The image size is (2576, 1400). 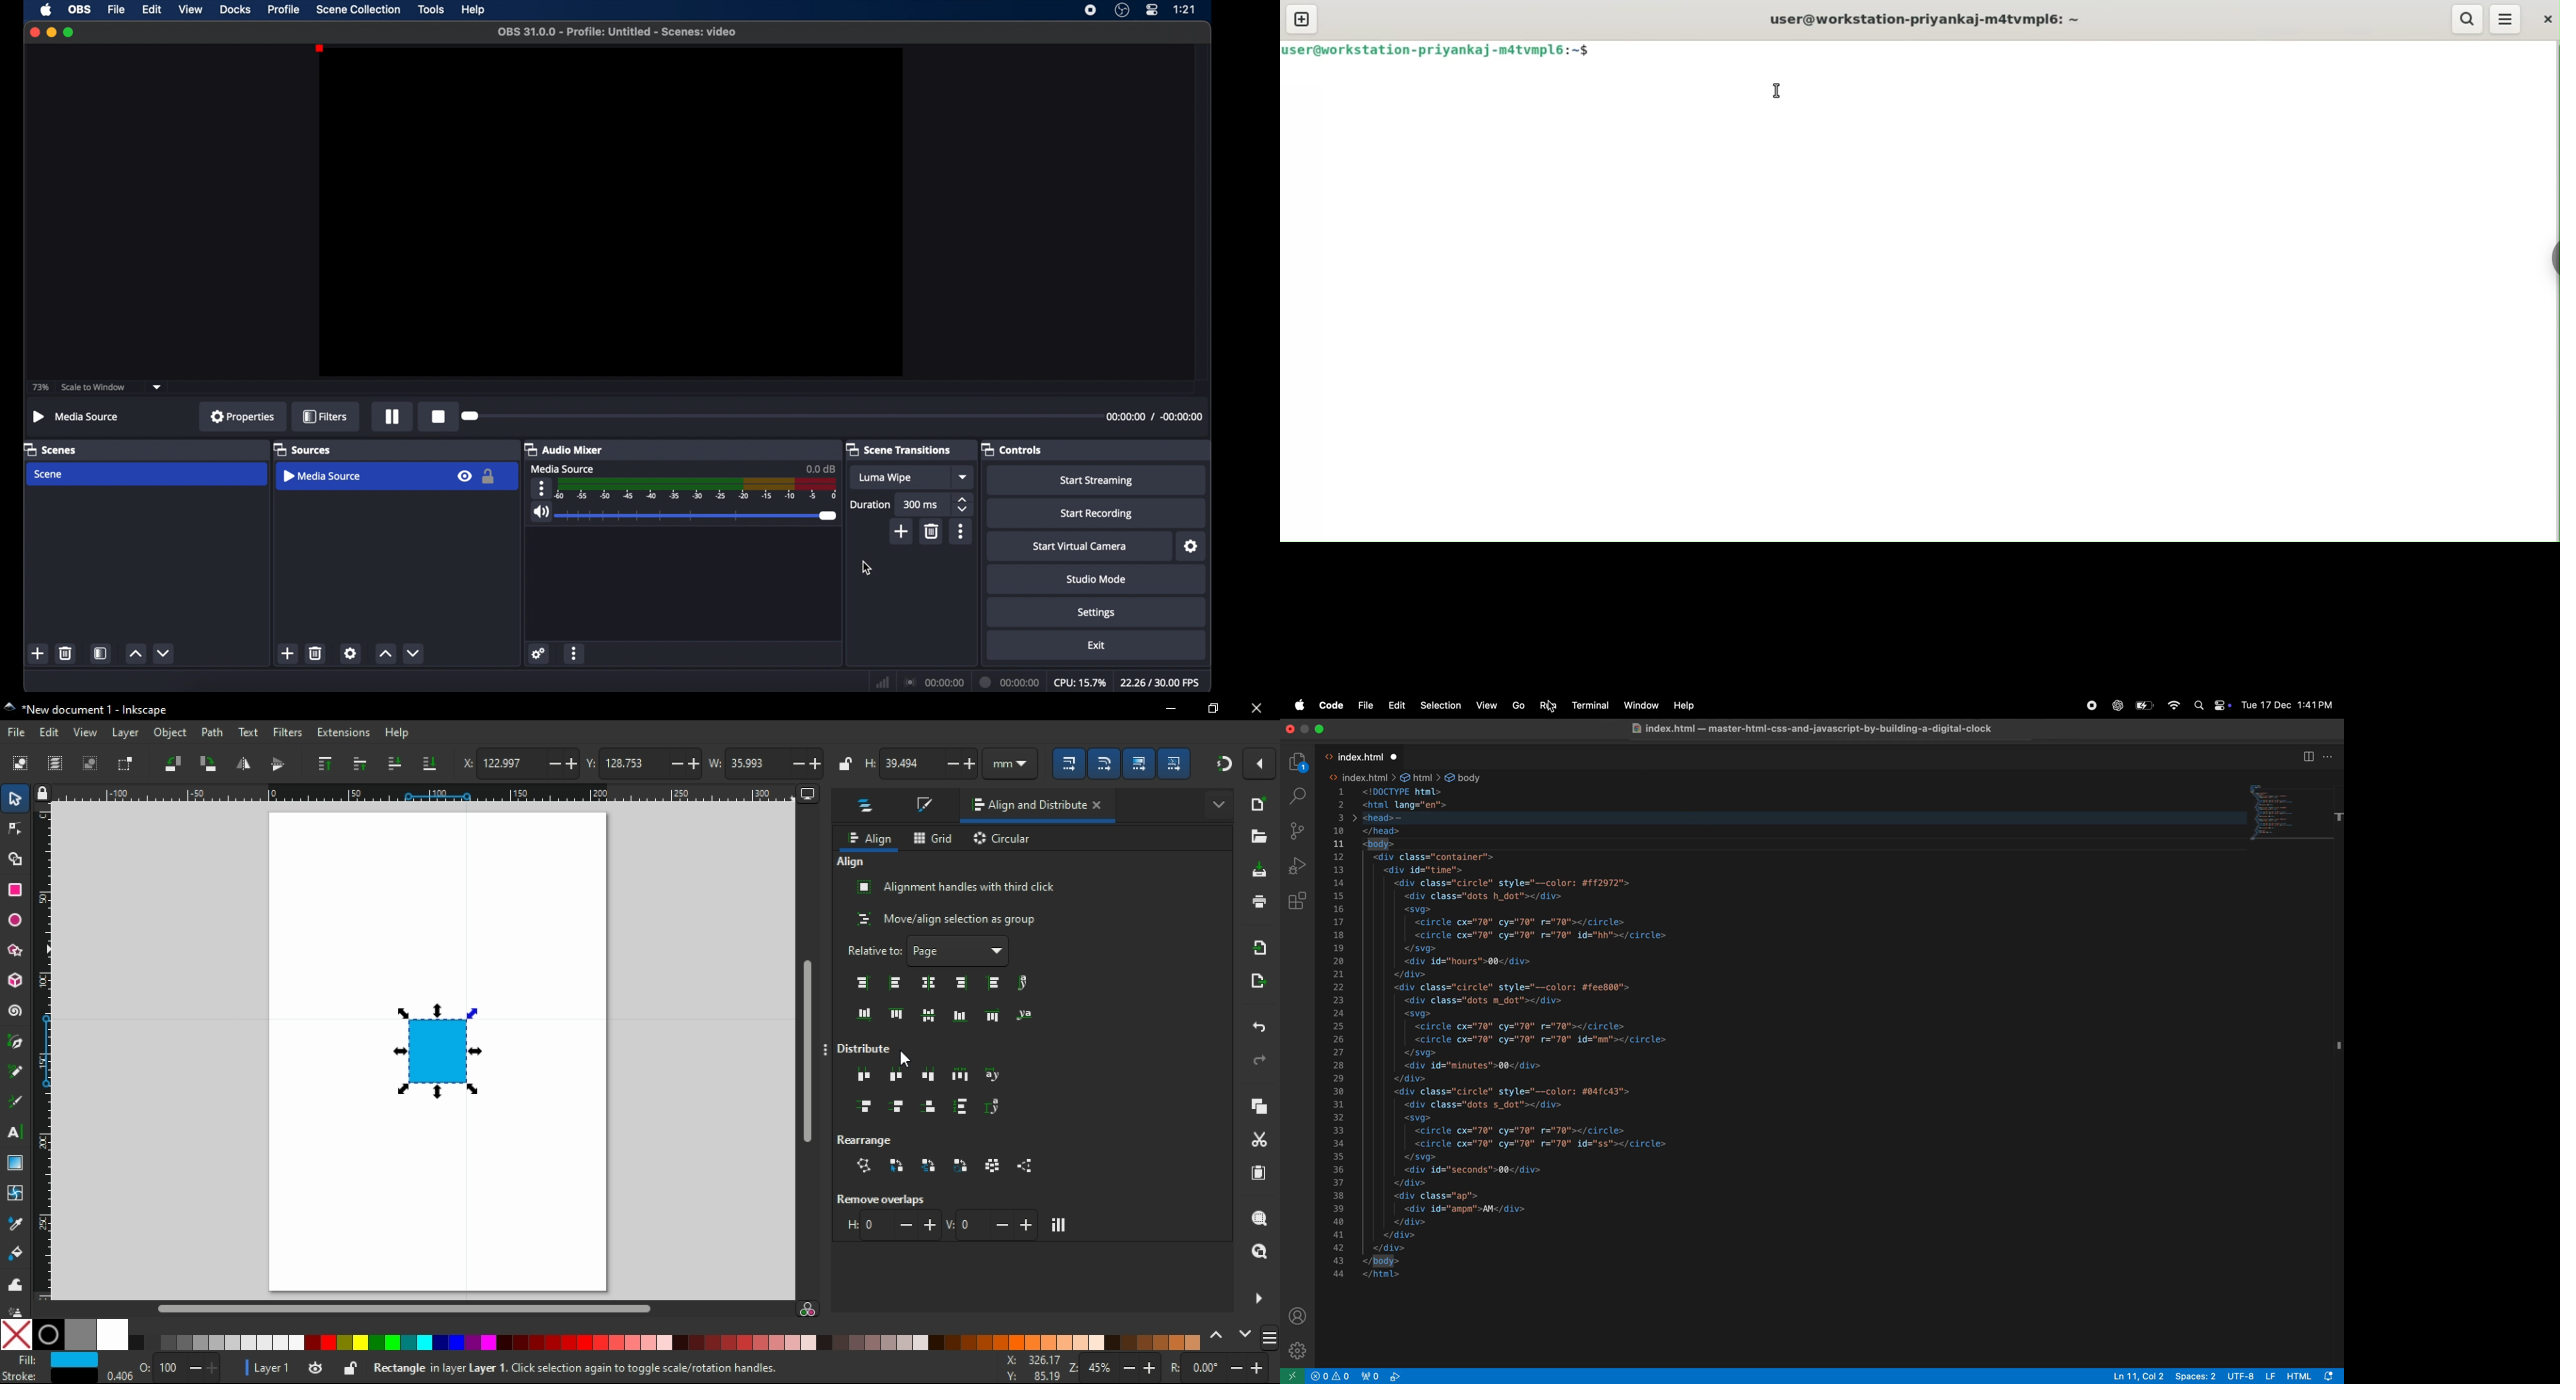 What do you see at coordinates (921, 504) in the screenshot?
I see `300 ms` at bounding box center [921, 504].